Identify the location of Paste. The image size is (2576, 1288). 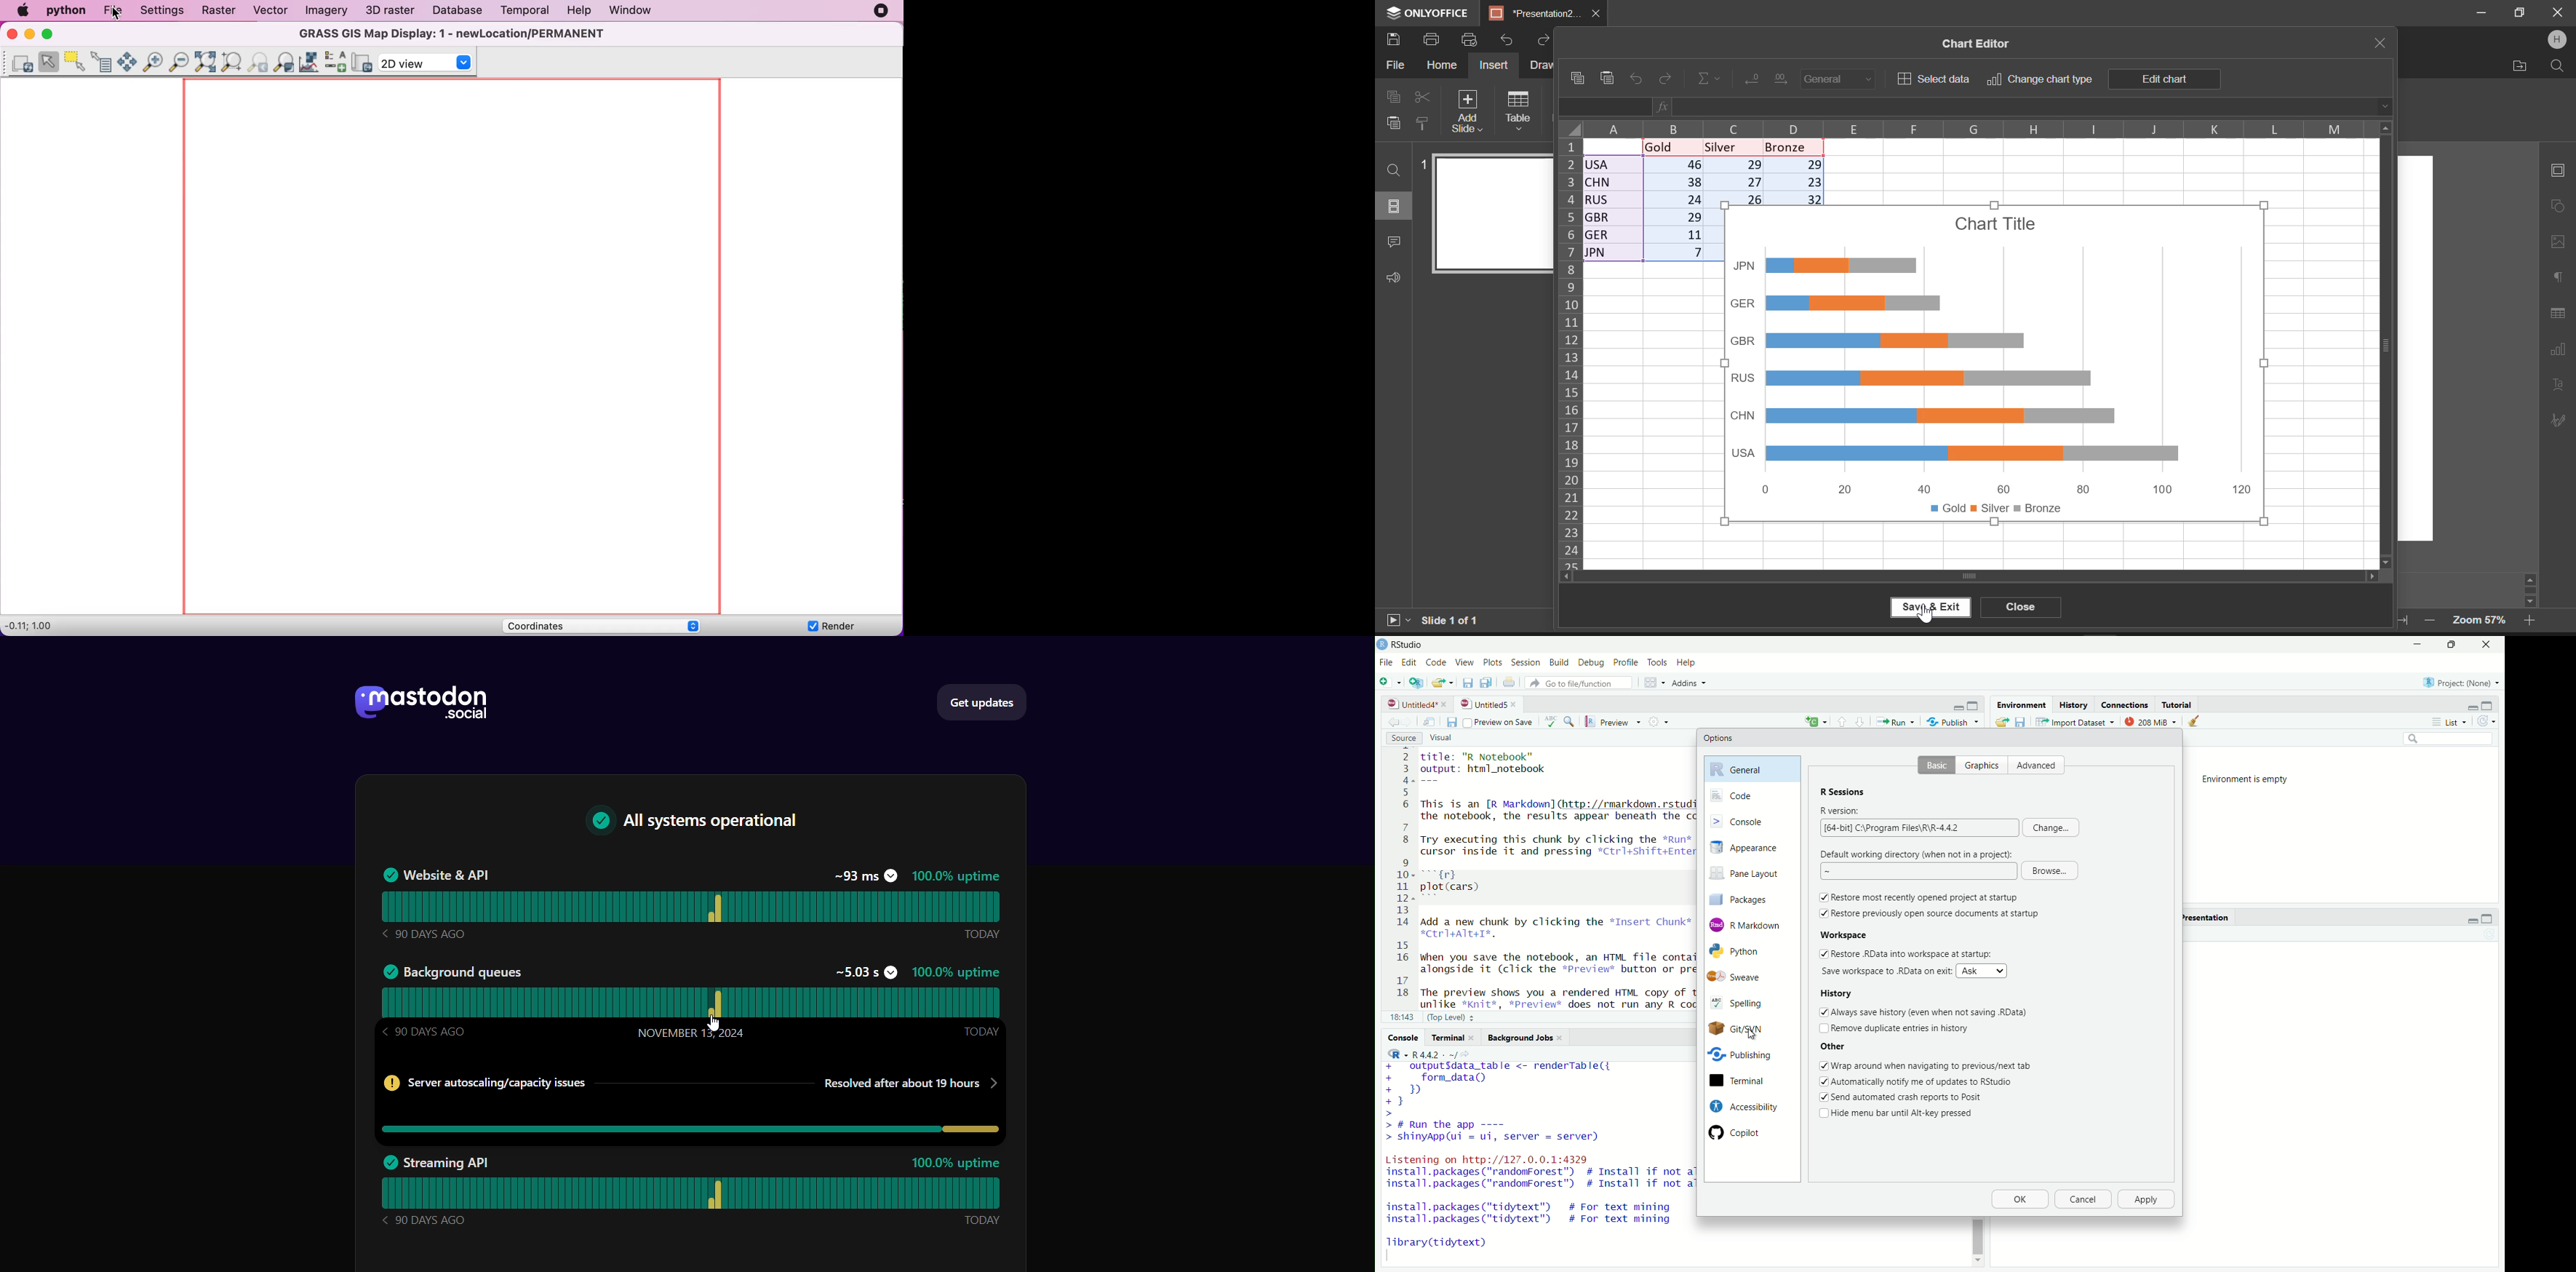
(1394, 125).